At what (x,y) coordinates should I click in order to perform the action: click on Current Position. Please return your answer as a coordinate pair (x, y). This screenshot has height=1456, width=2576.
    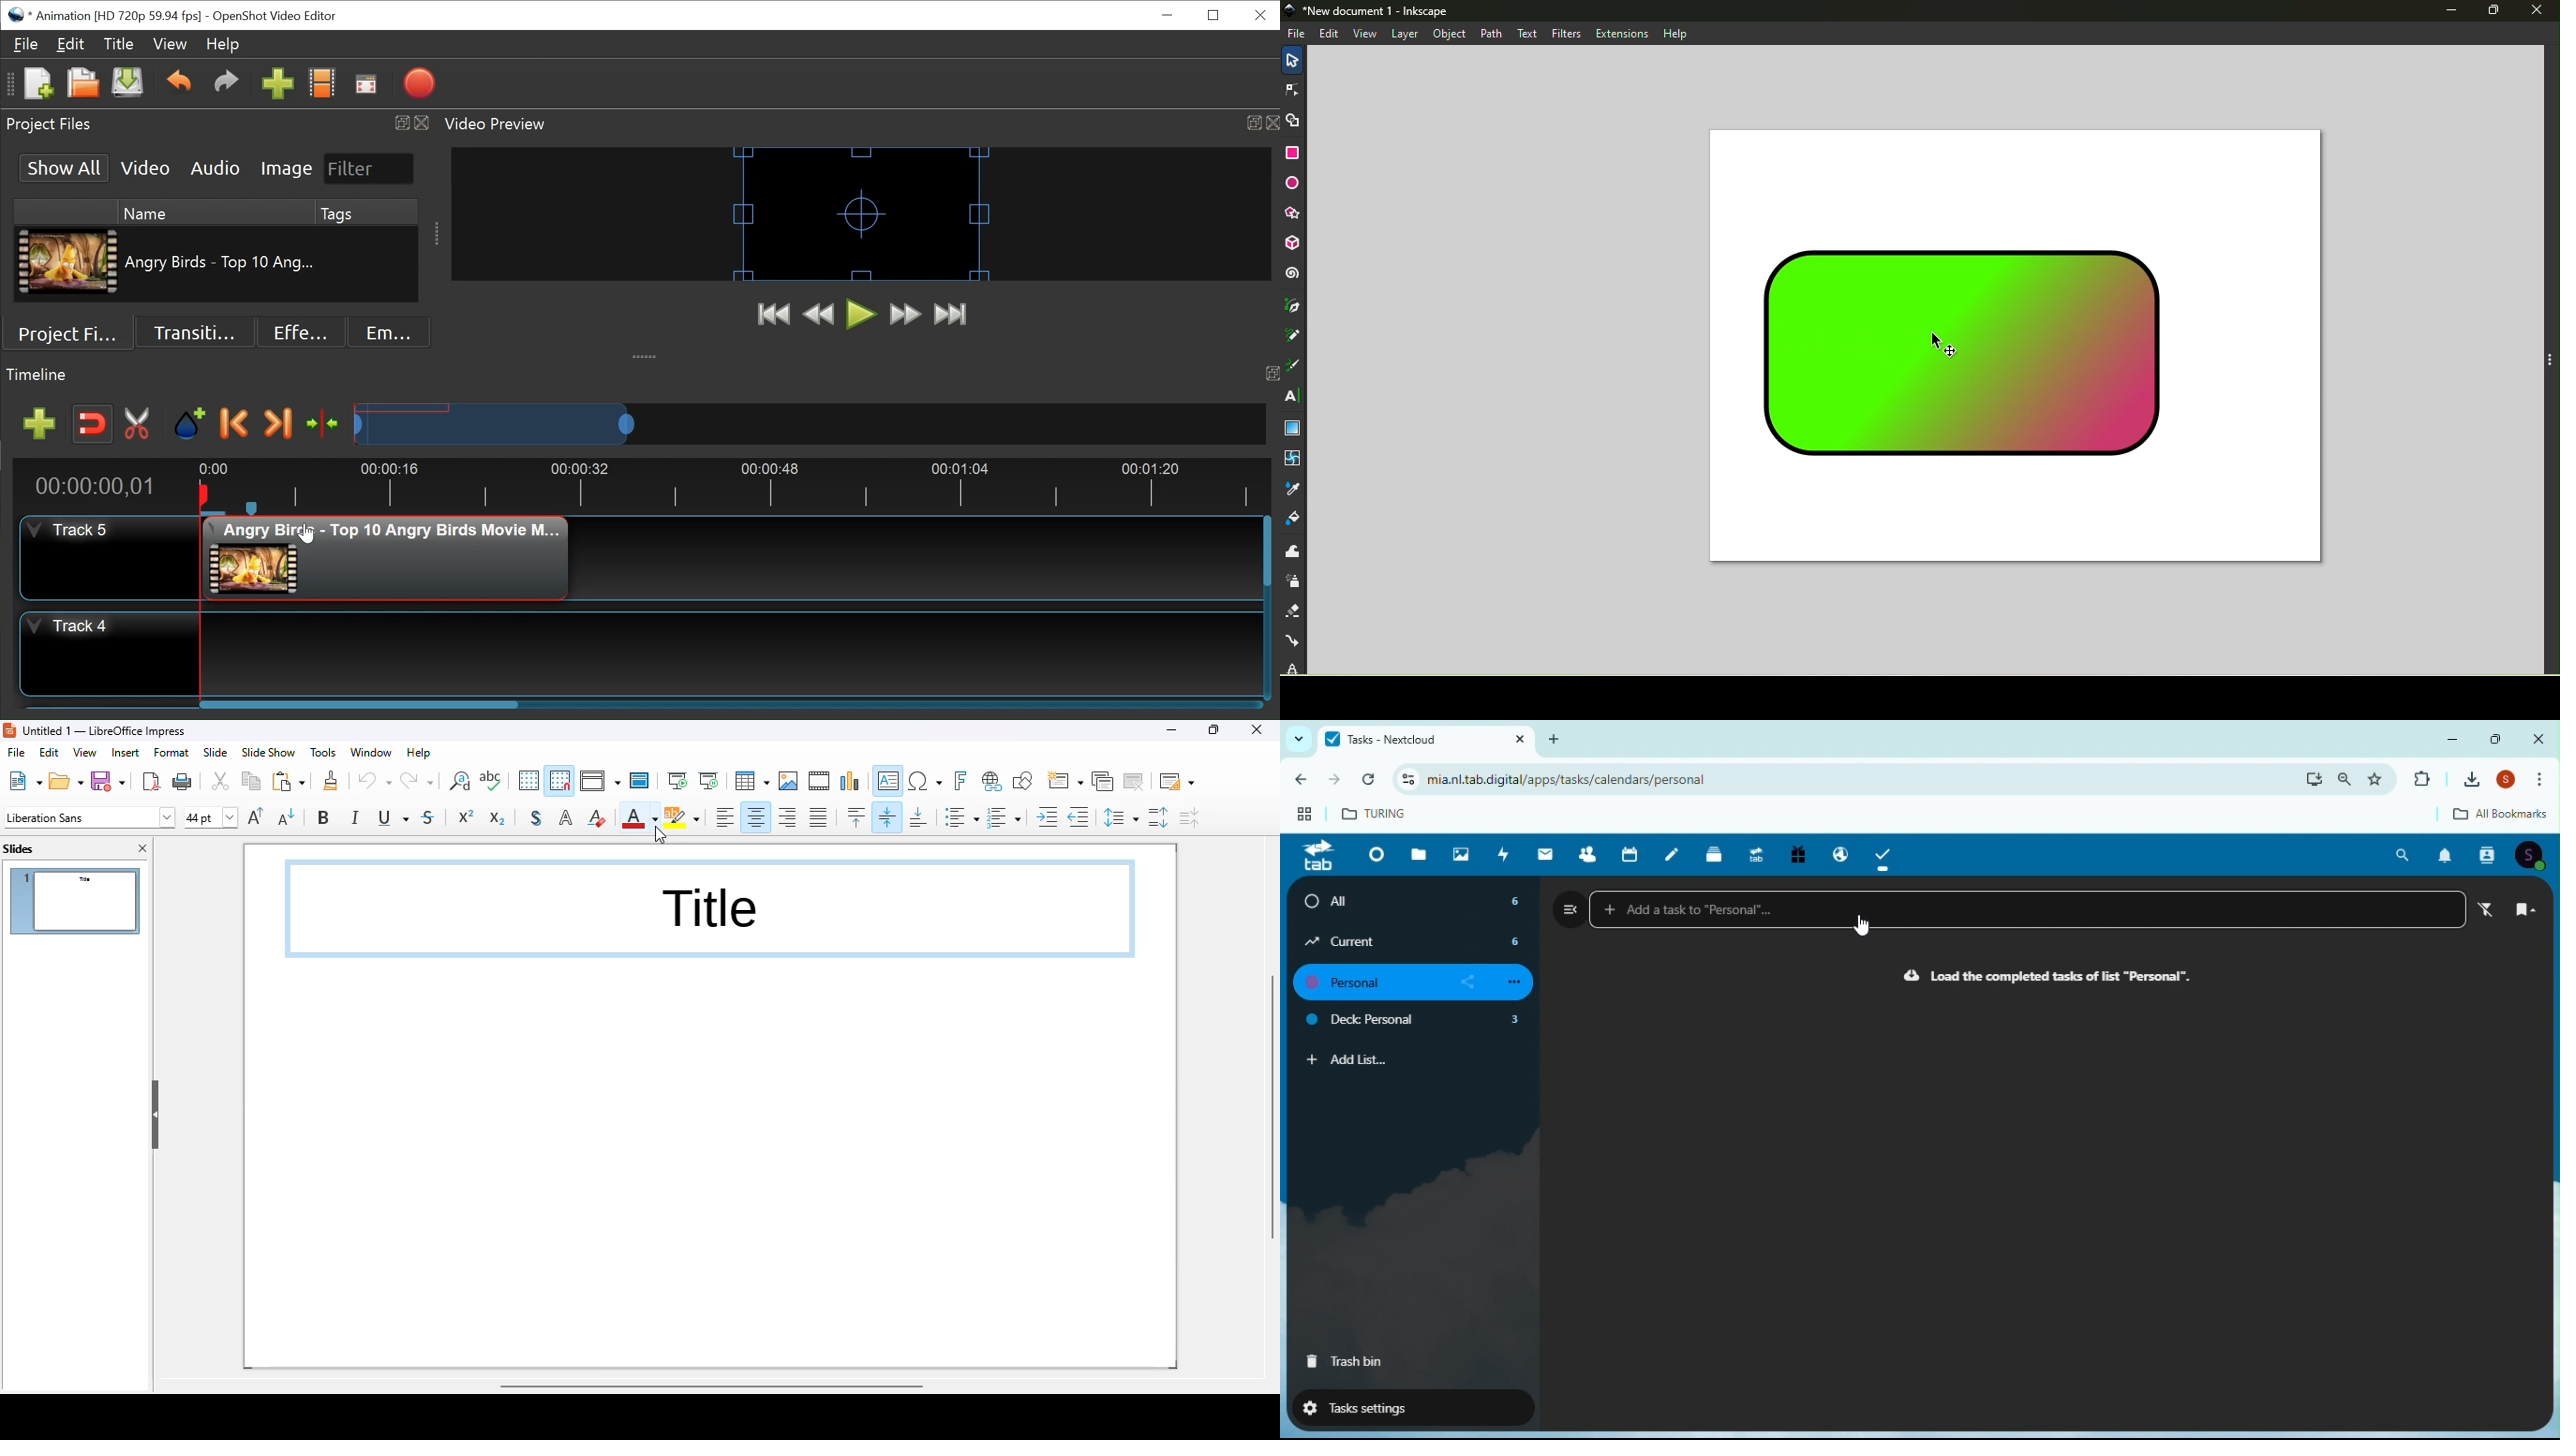
    Looking at the image, I should click on (94, 487).